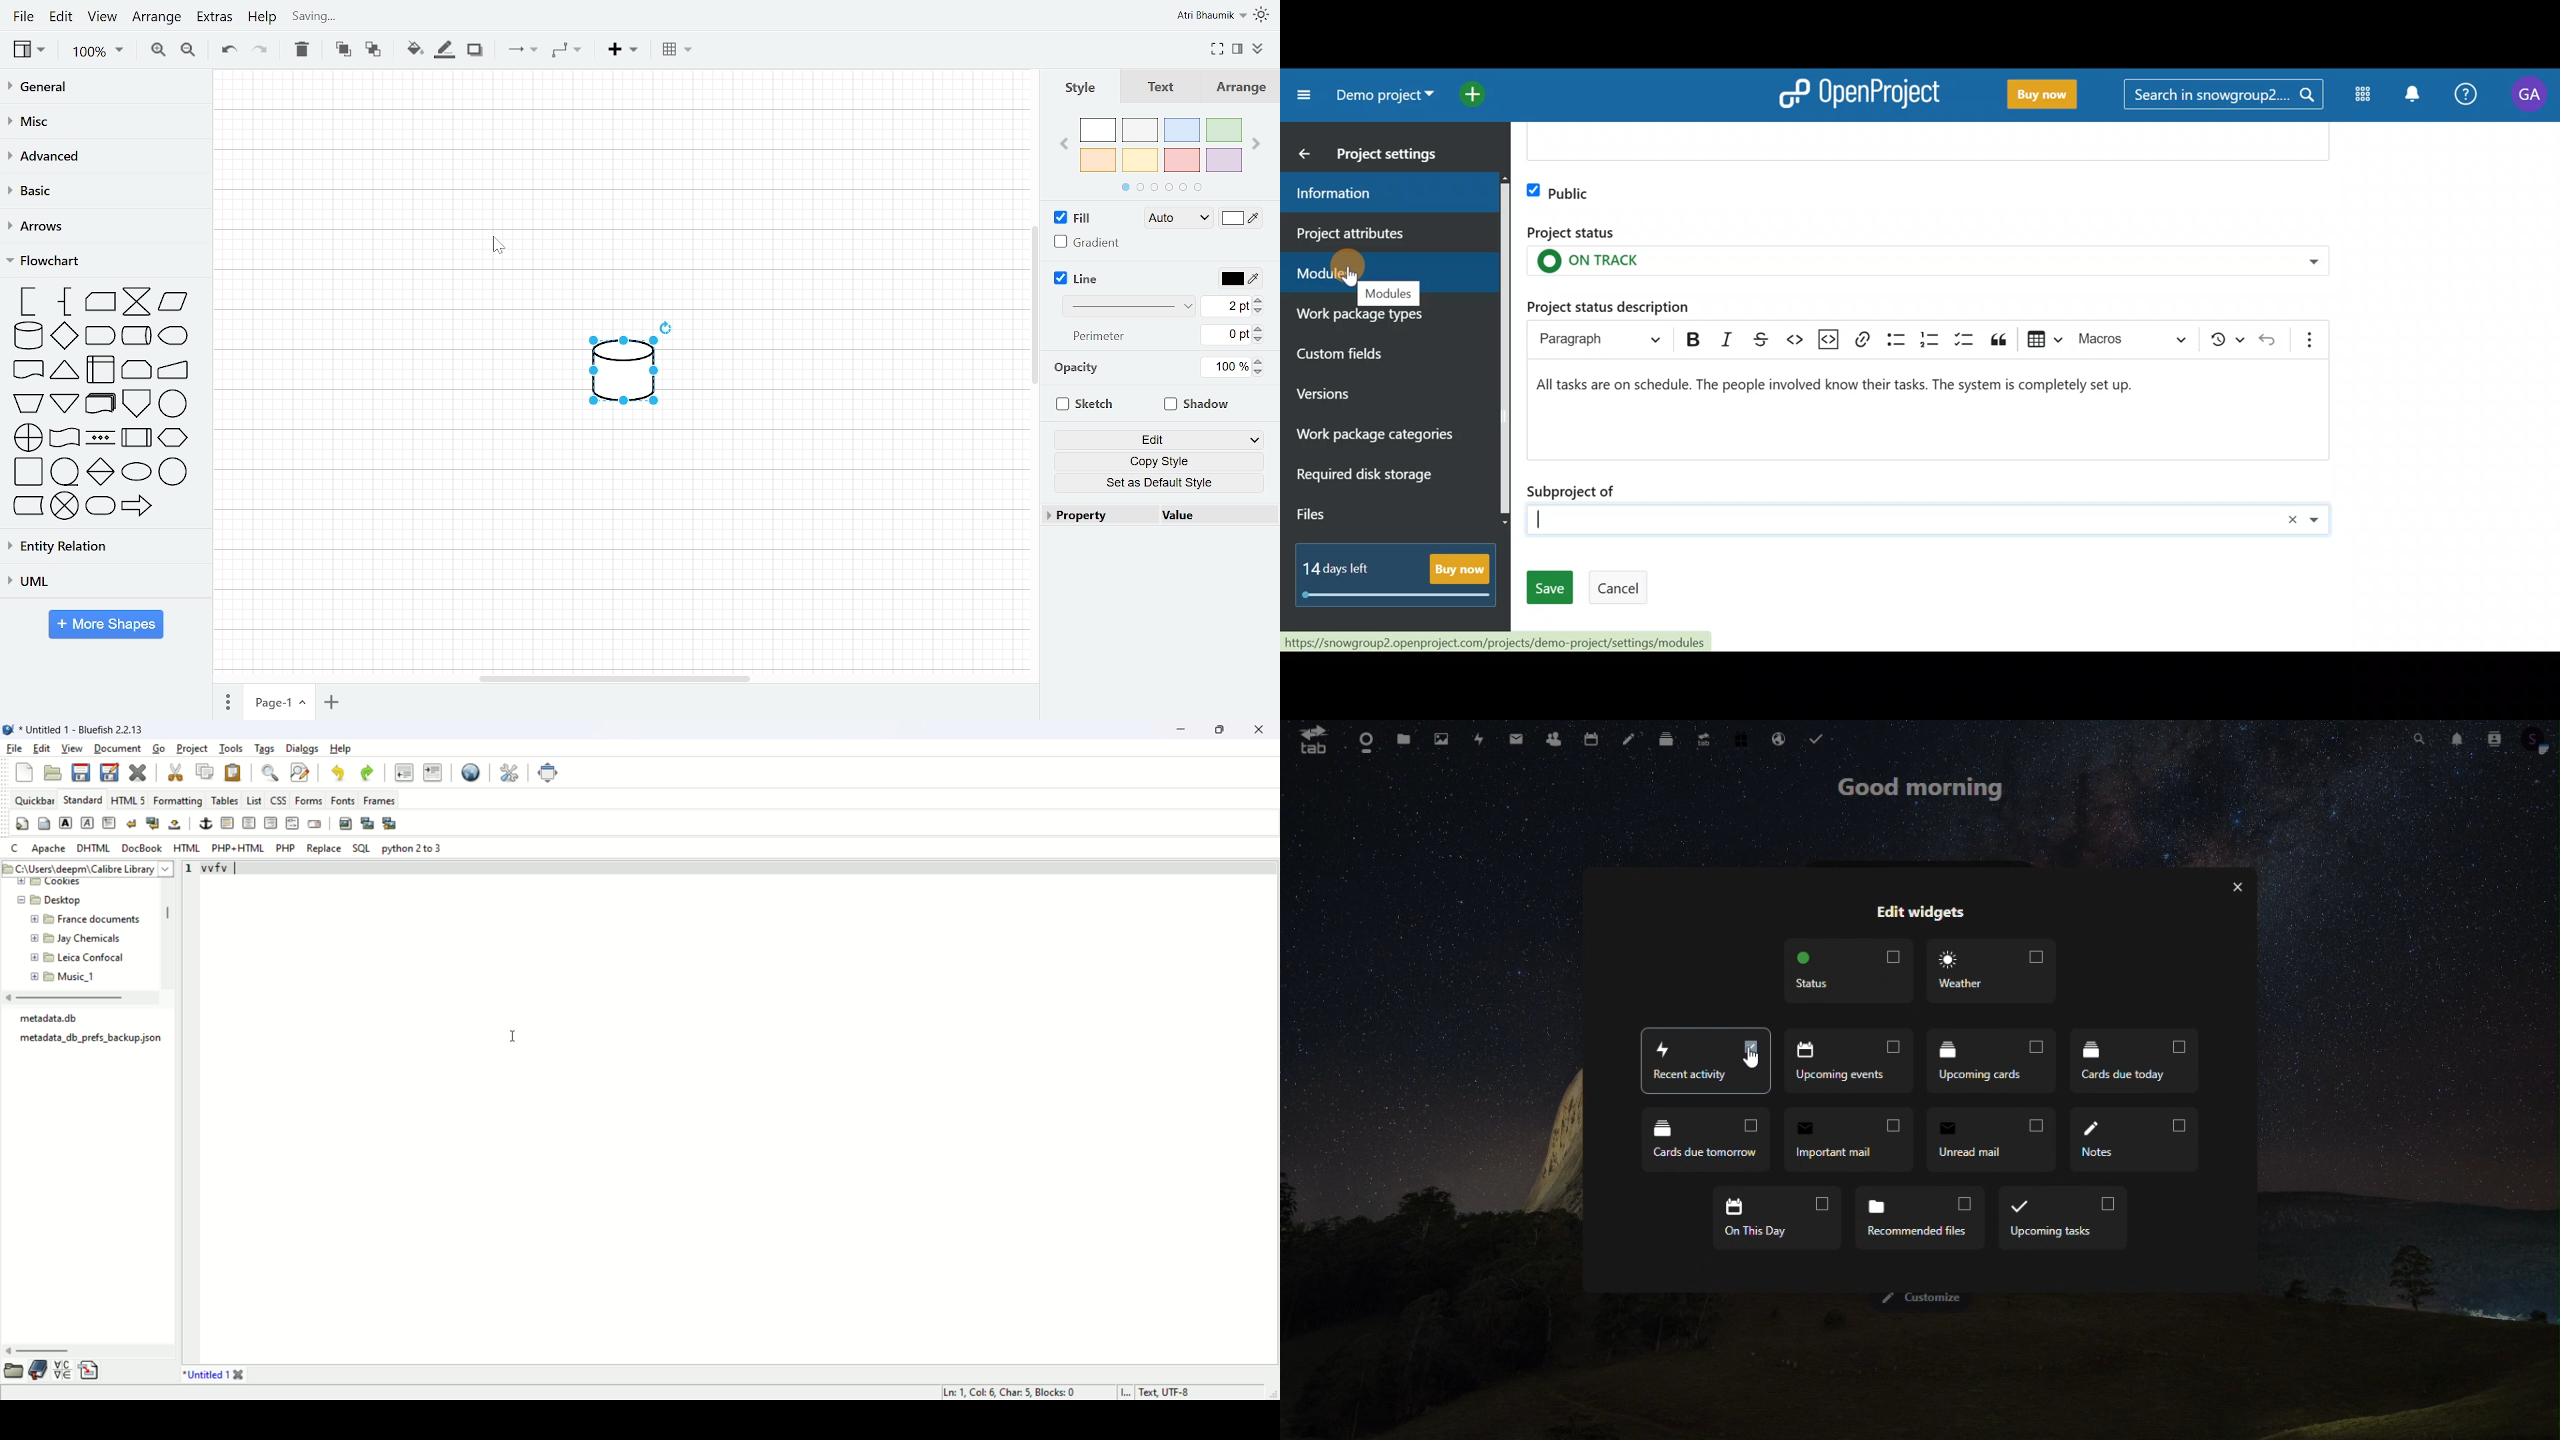  What do you see at coordinates (262, 19) in the screenshot?
I see `Help` at bounding box center [262, 19].